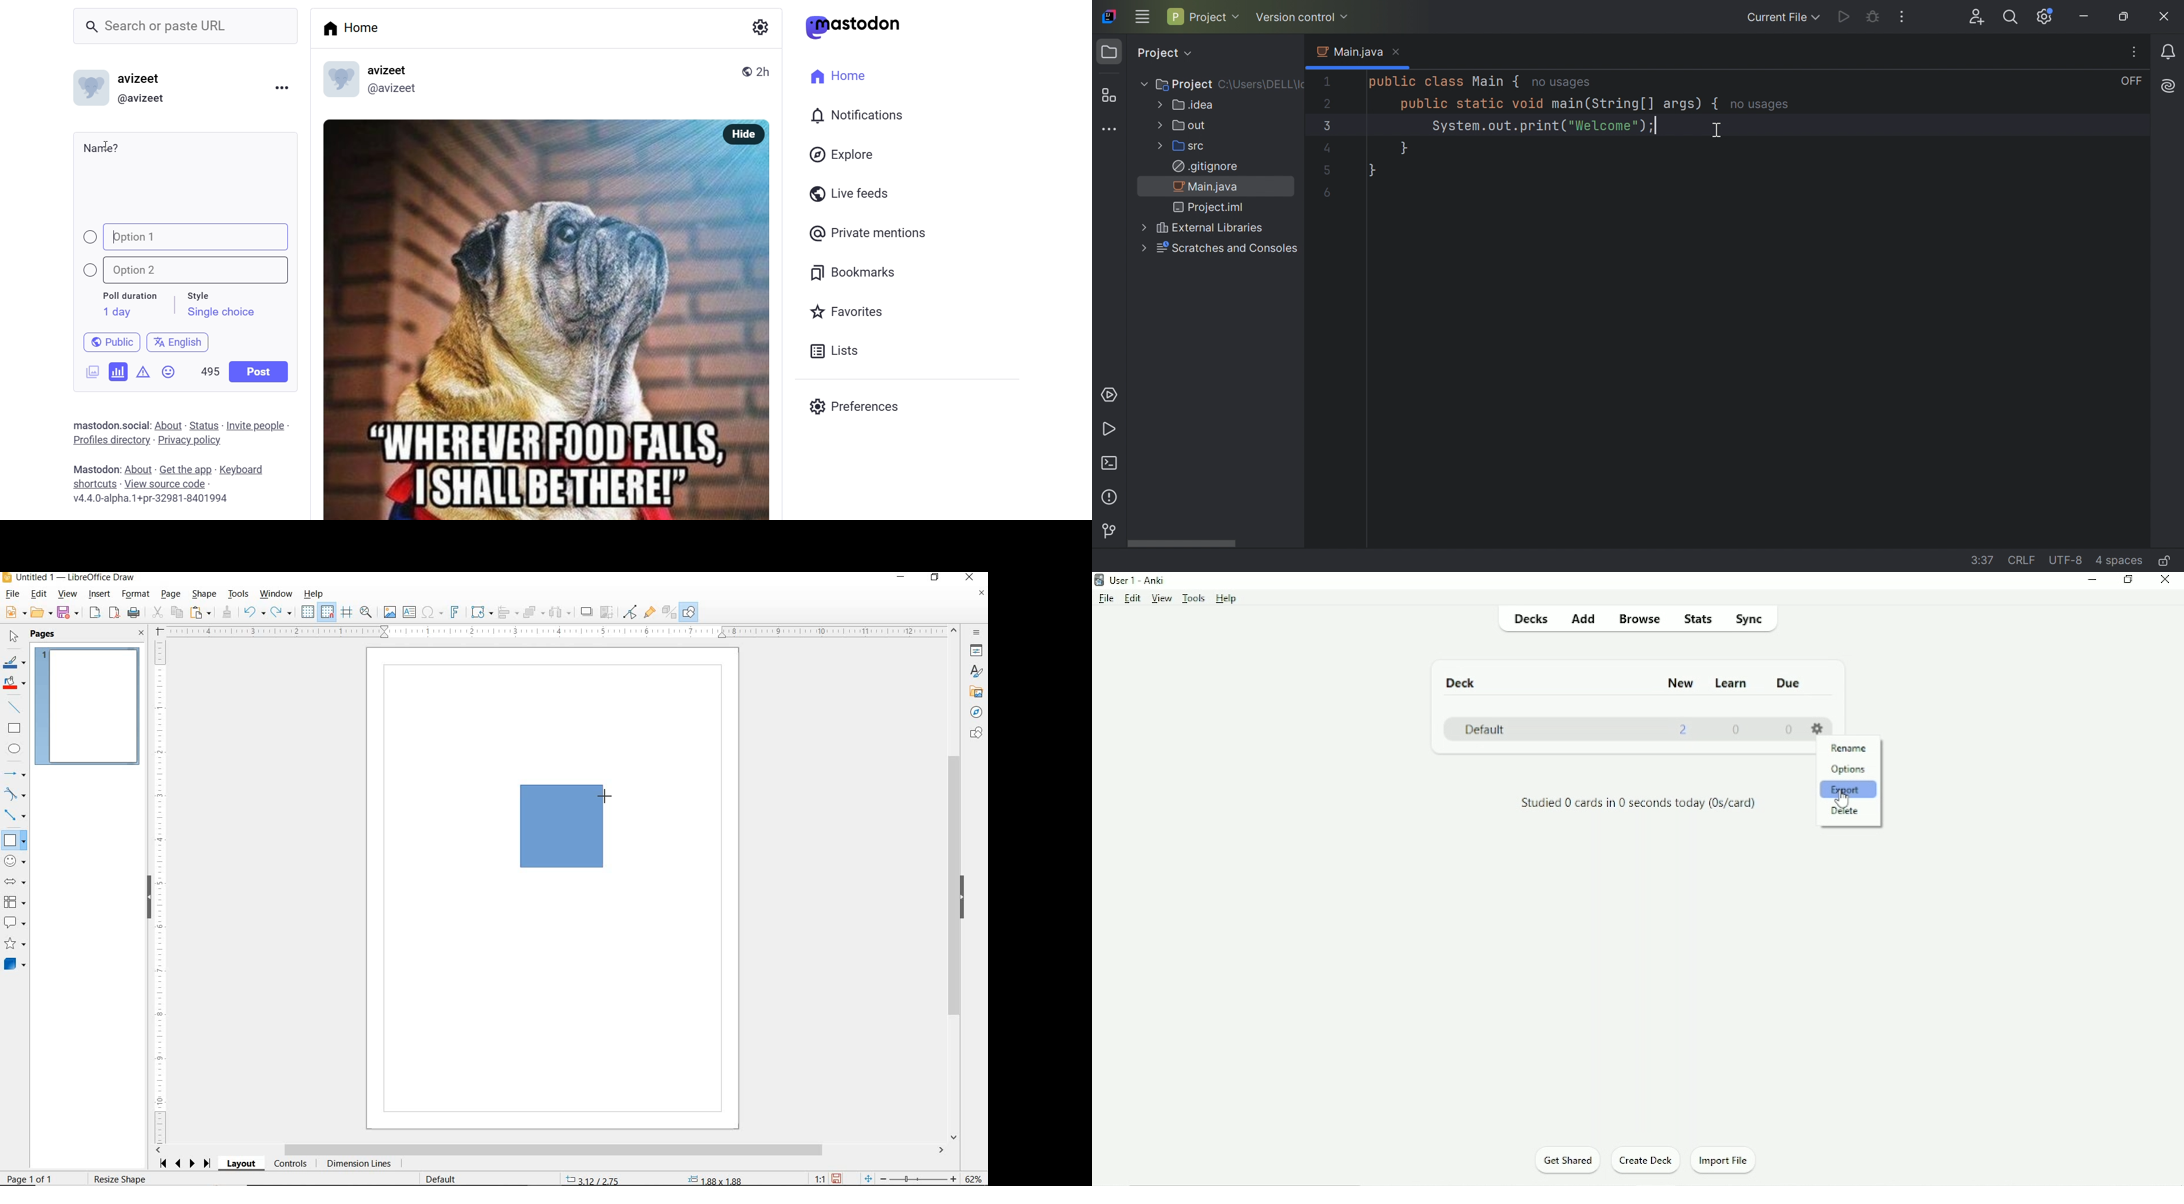  I want to click on OPEN, so click(42, 613).